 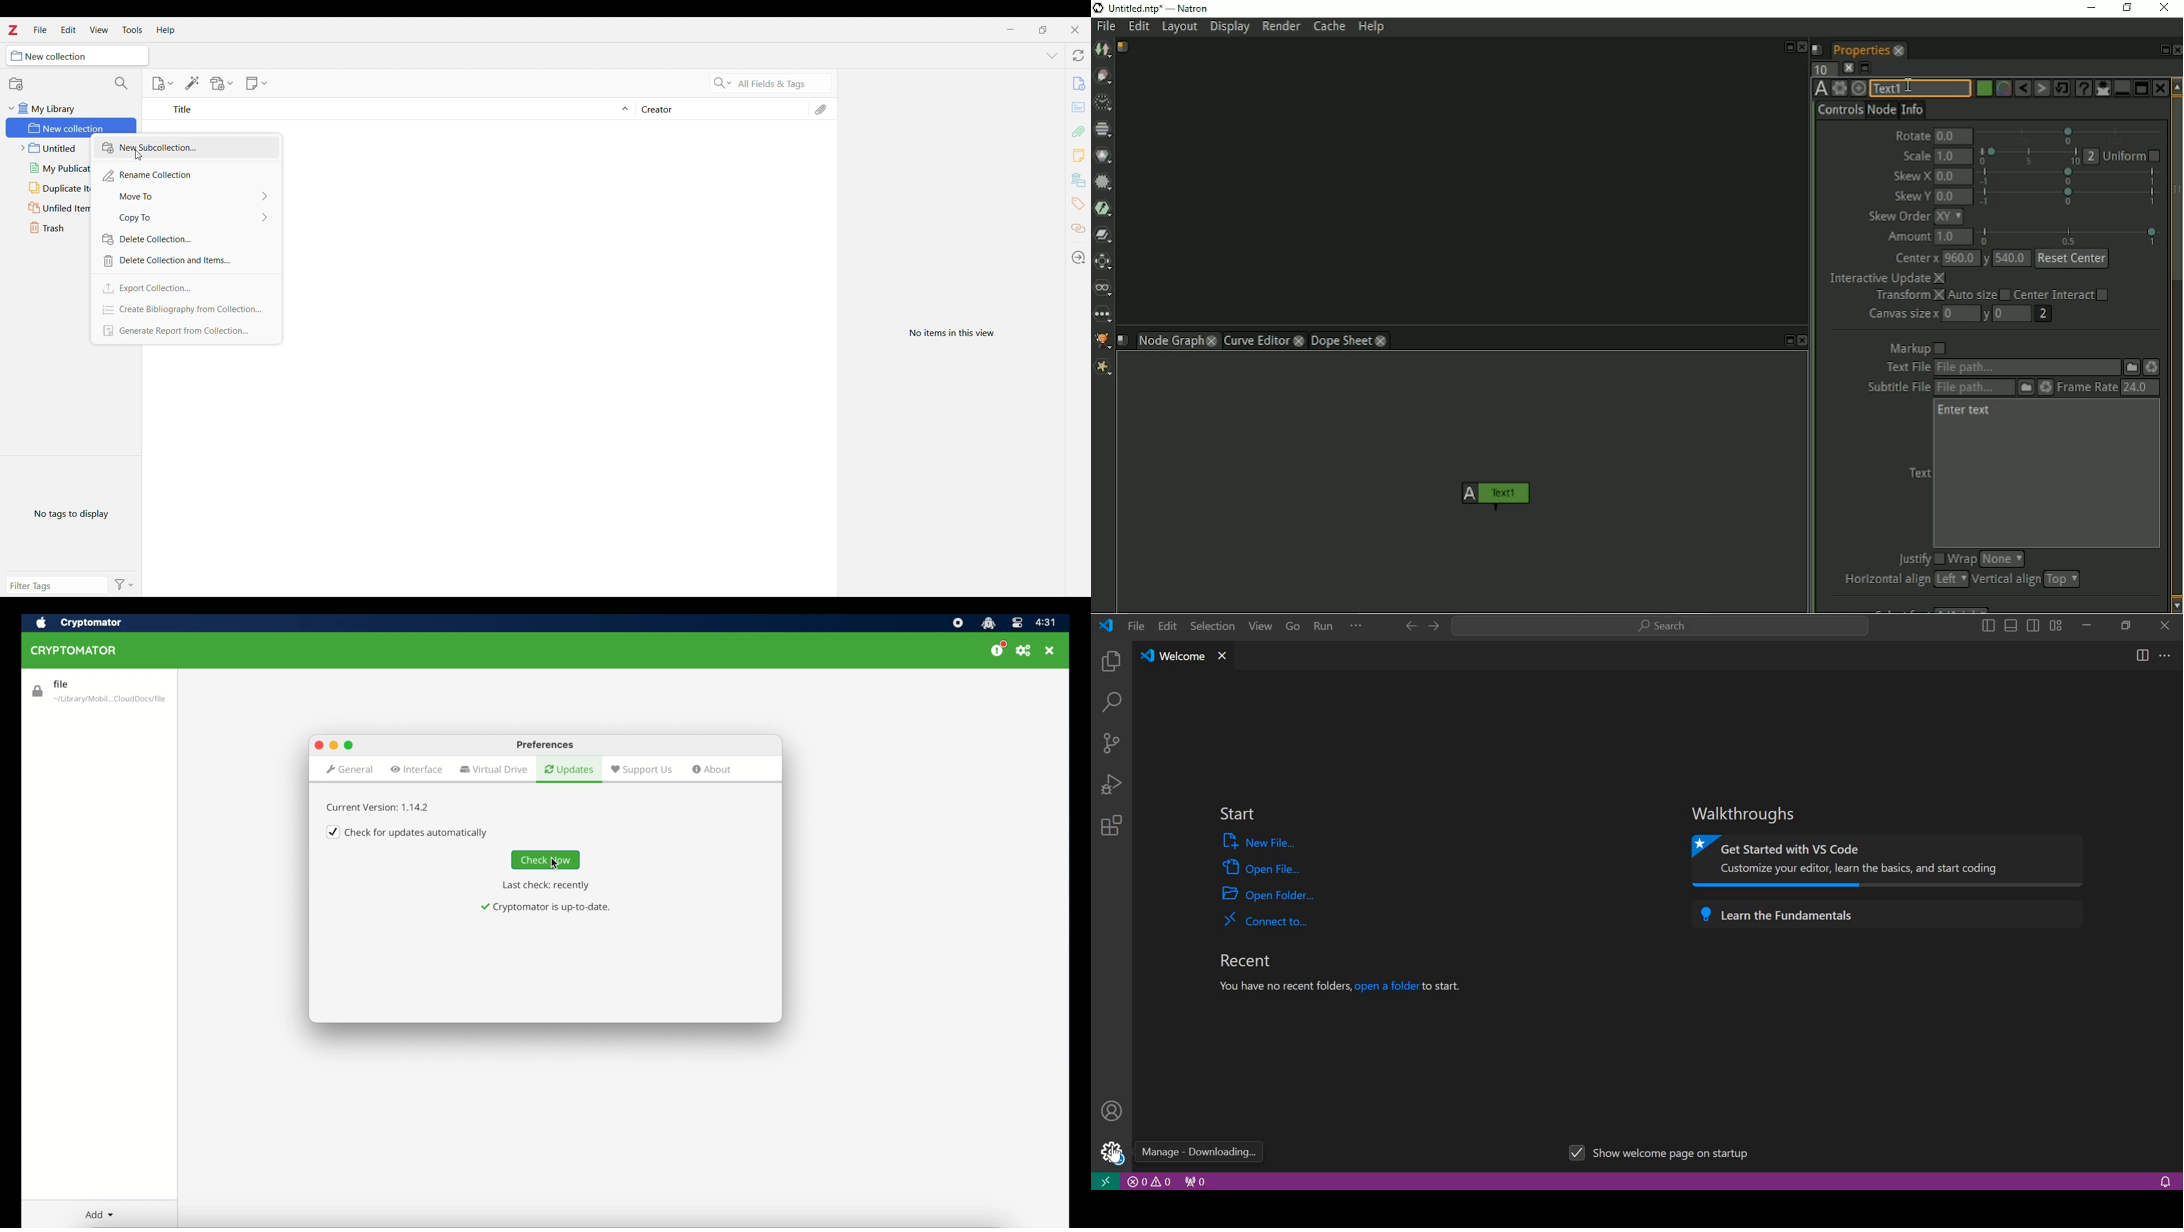 I want to click on No tags to display , so click(x=72, y=514).